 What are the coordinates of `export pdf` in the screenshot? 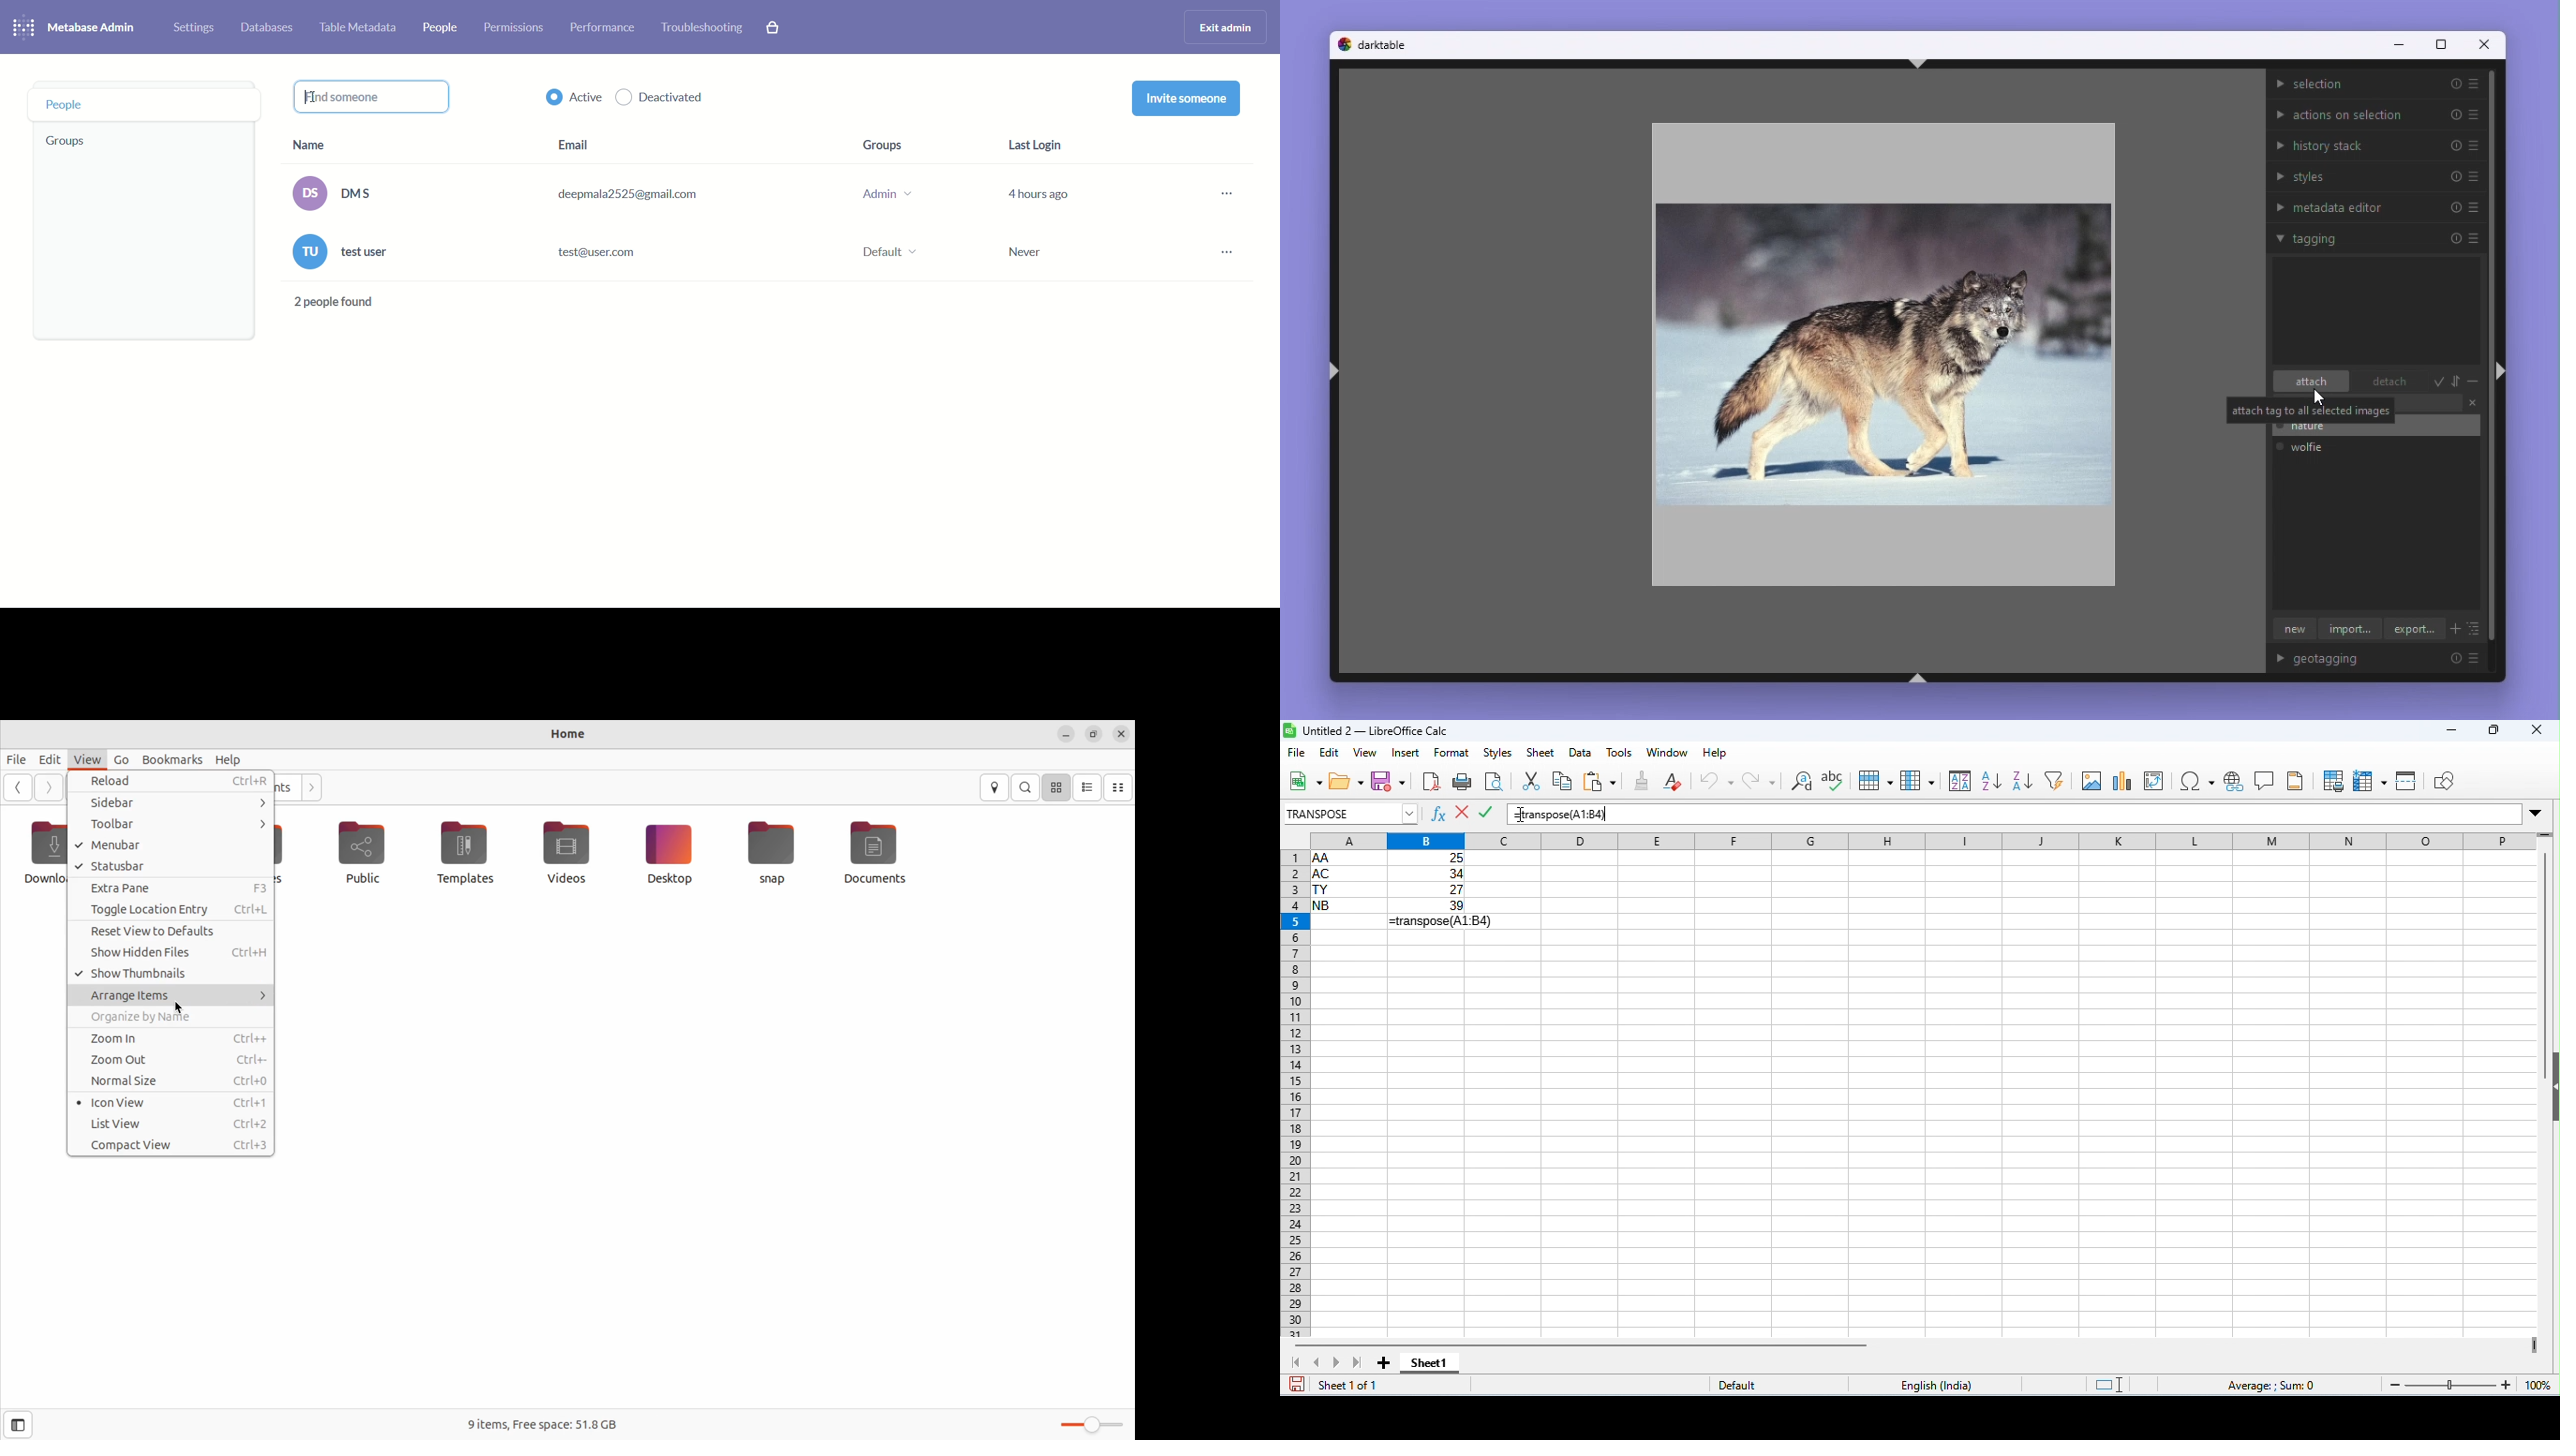 It's located at (1431, 782).